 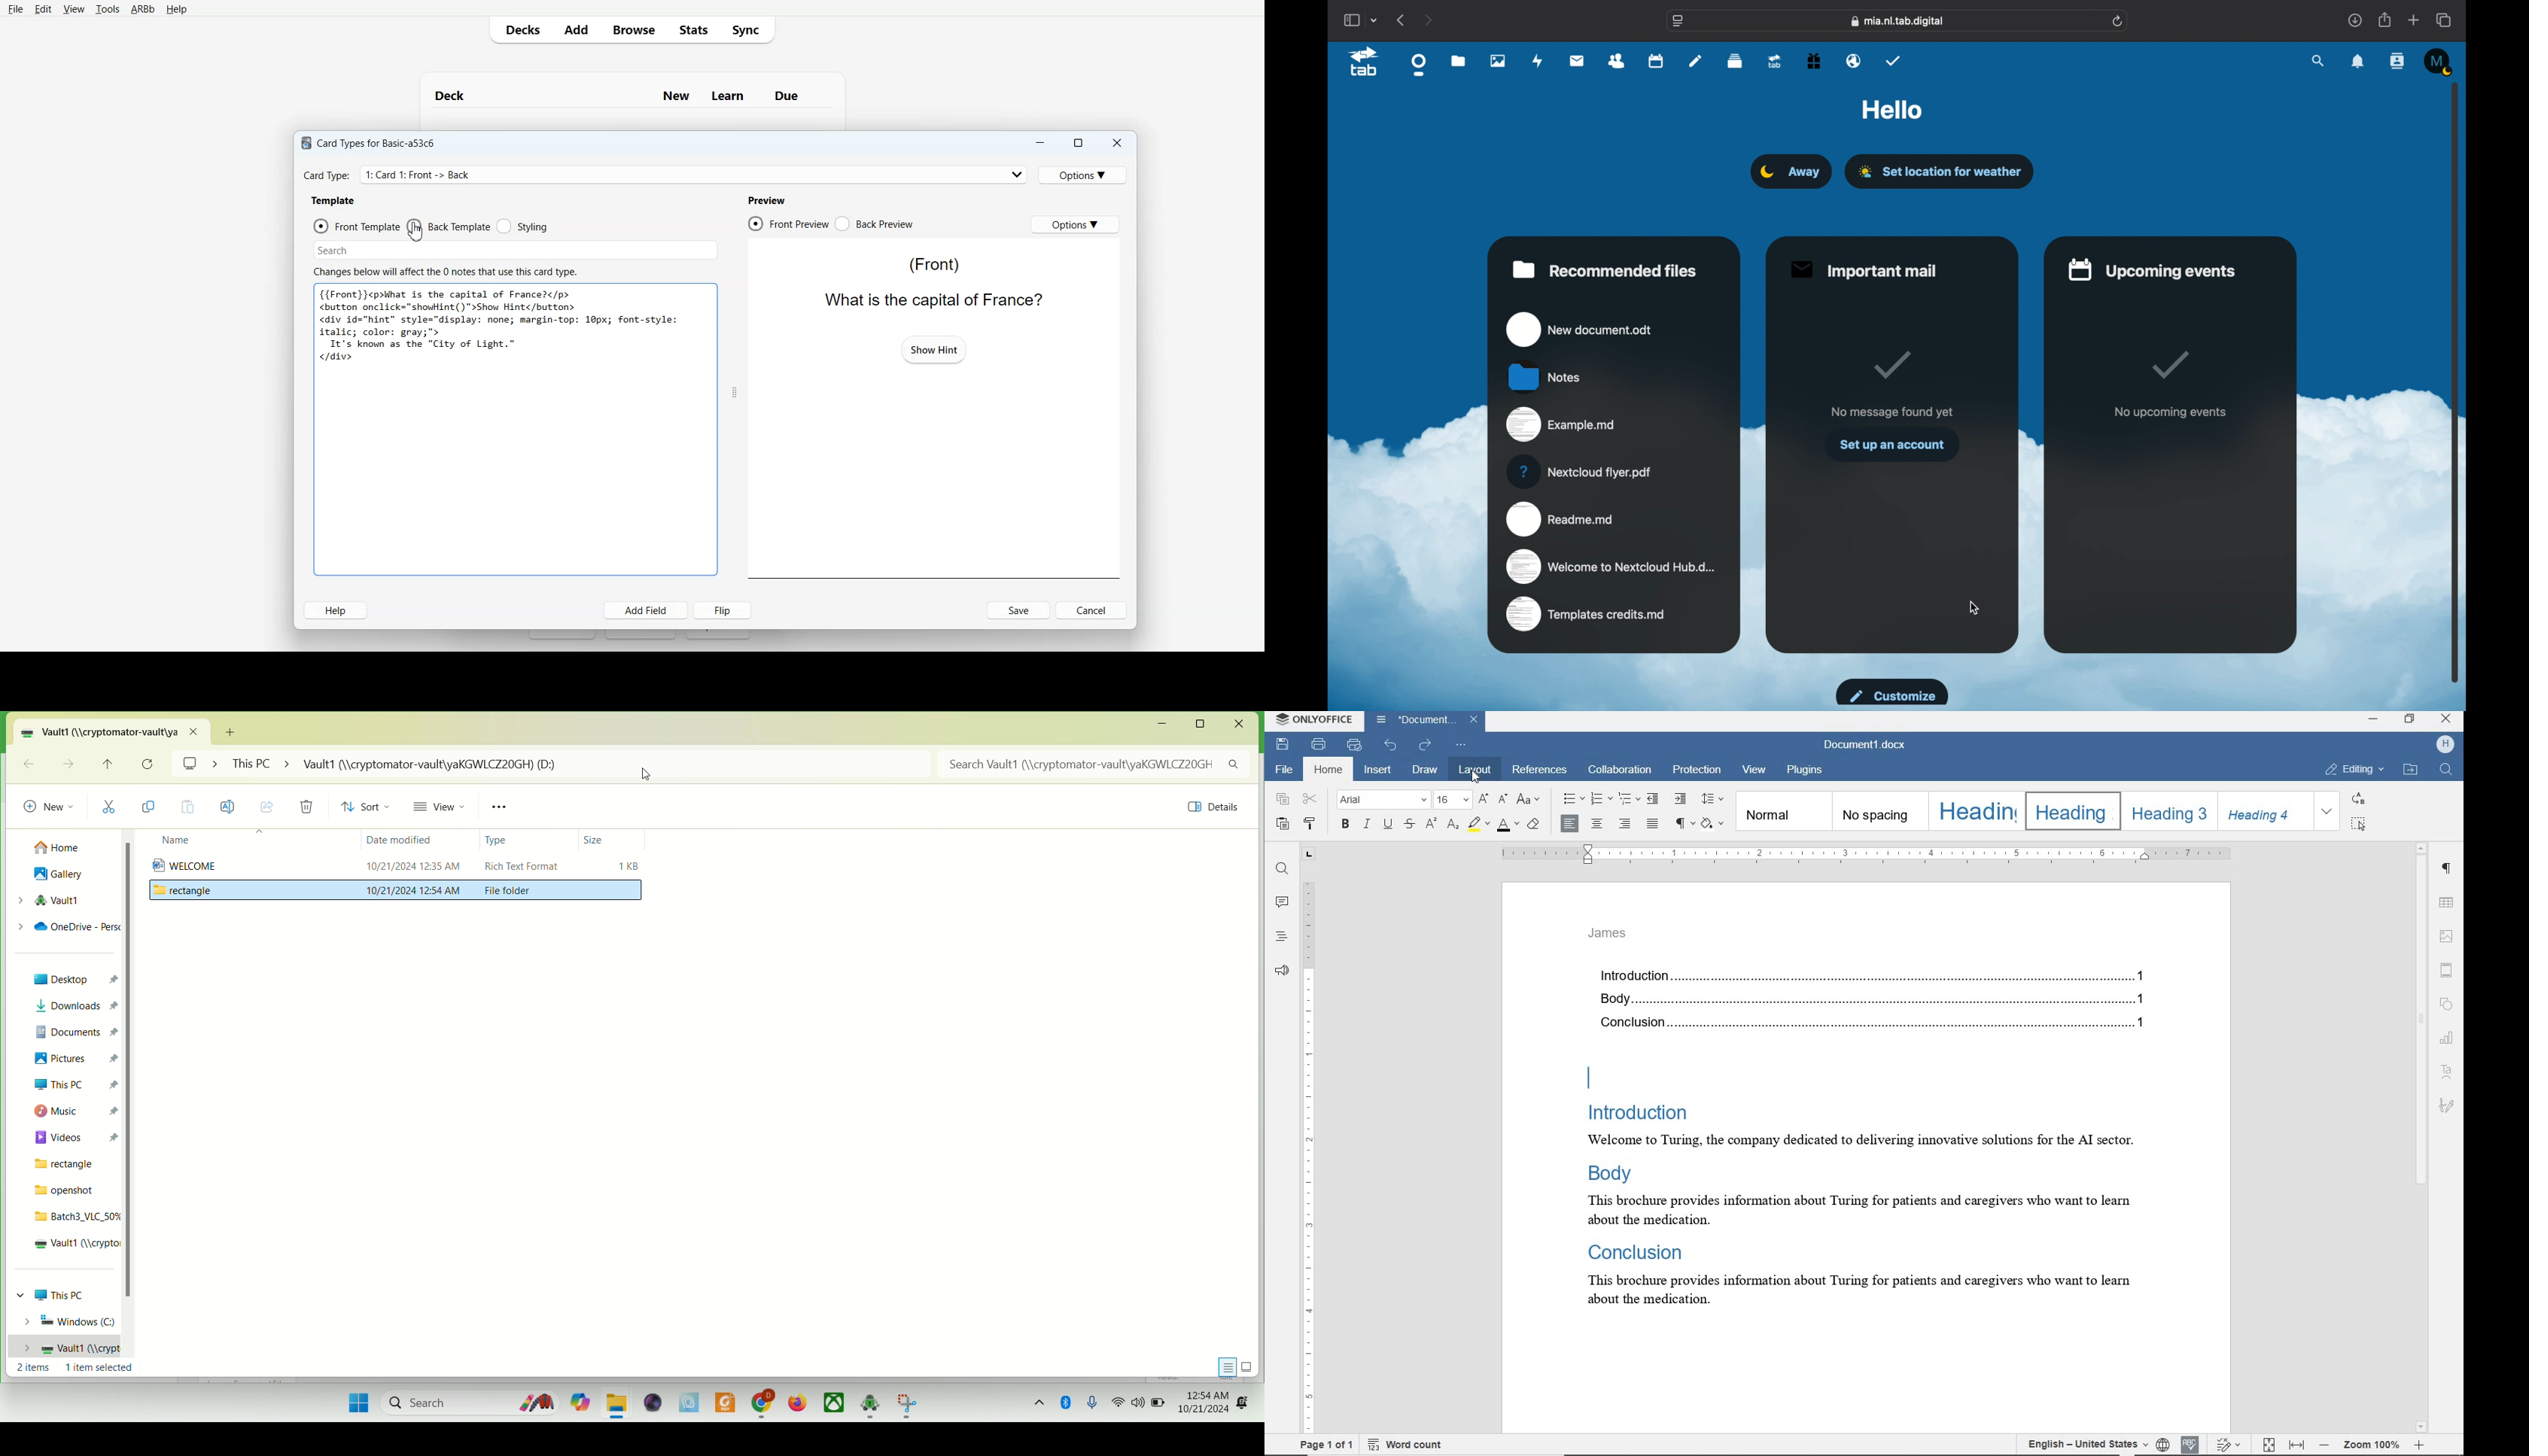 I want to click on new tab, so click(x=2414, y=20).